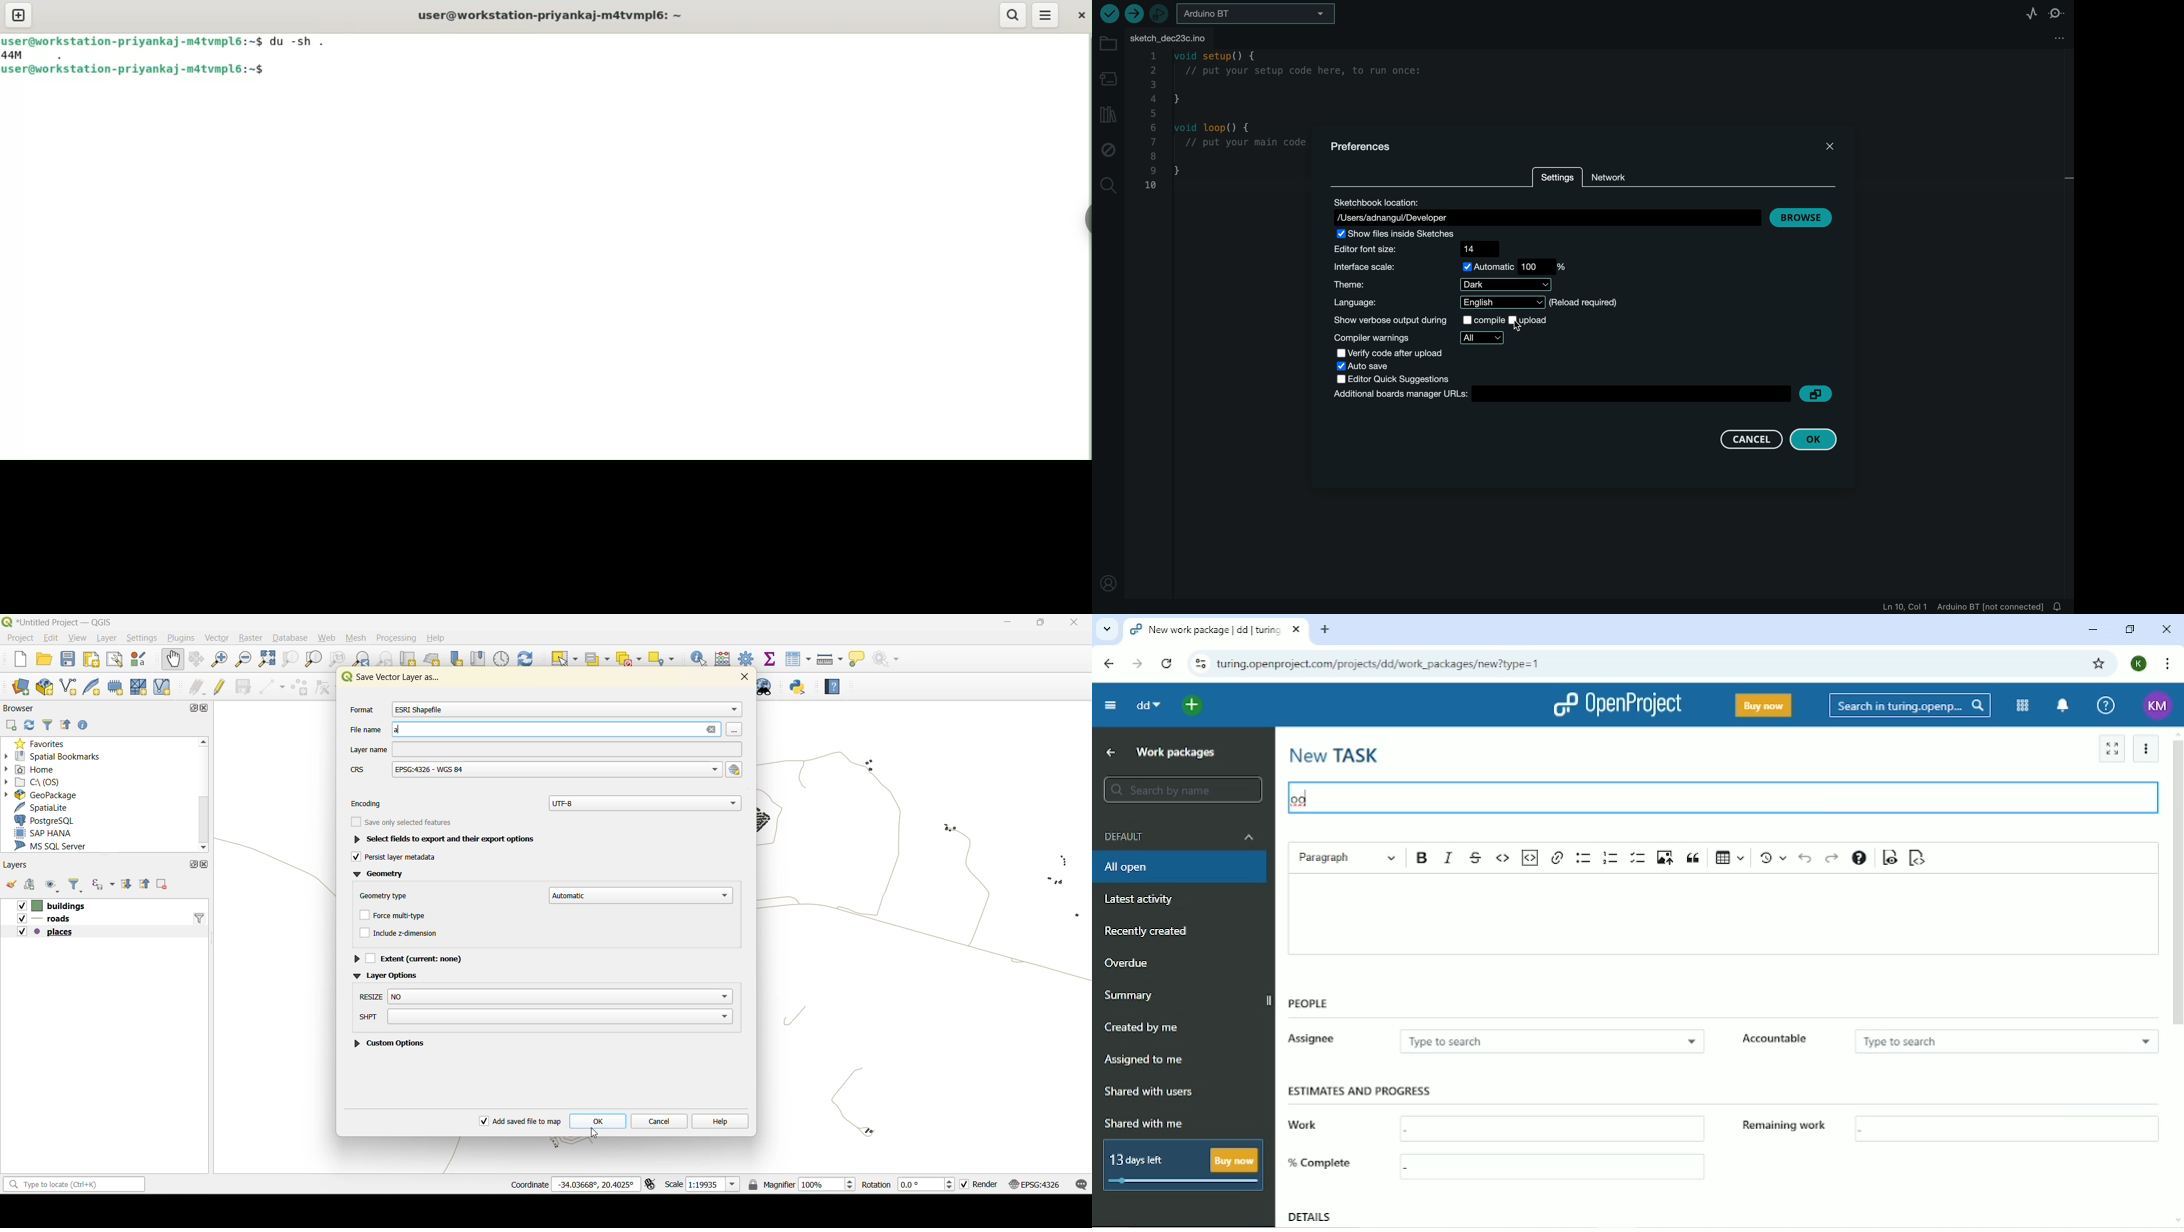 The image size is (2184, 1232). Describe the element at coordinates (77, 1184) in the screenshot. I see `statusbar` at that location.